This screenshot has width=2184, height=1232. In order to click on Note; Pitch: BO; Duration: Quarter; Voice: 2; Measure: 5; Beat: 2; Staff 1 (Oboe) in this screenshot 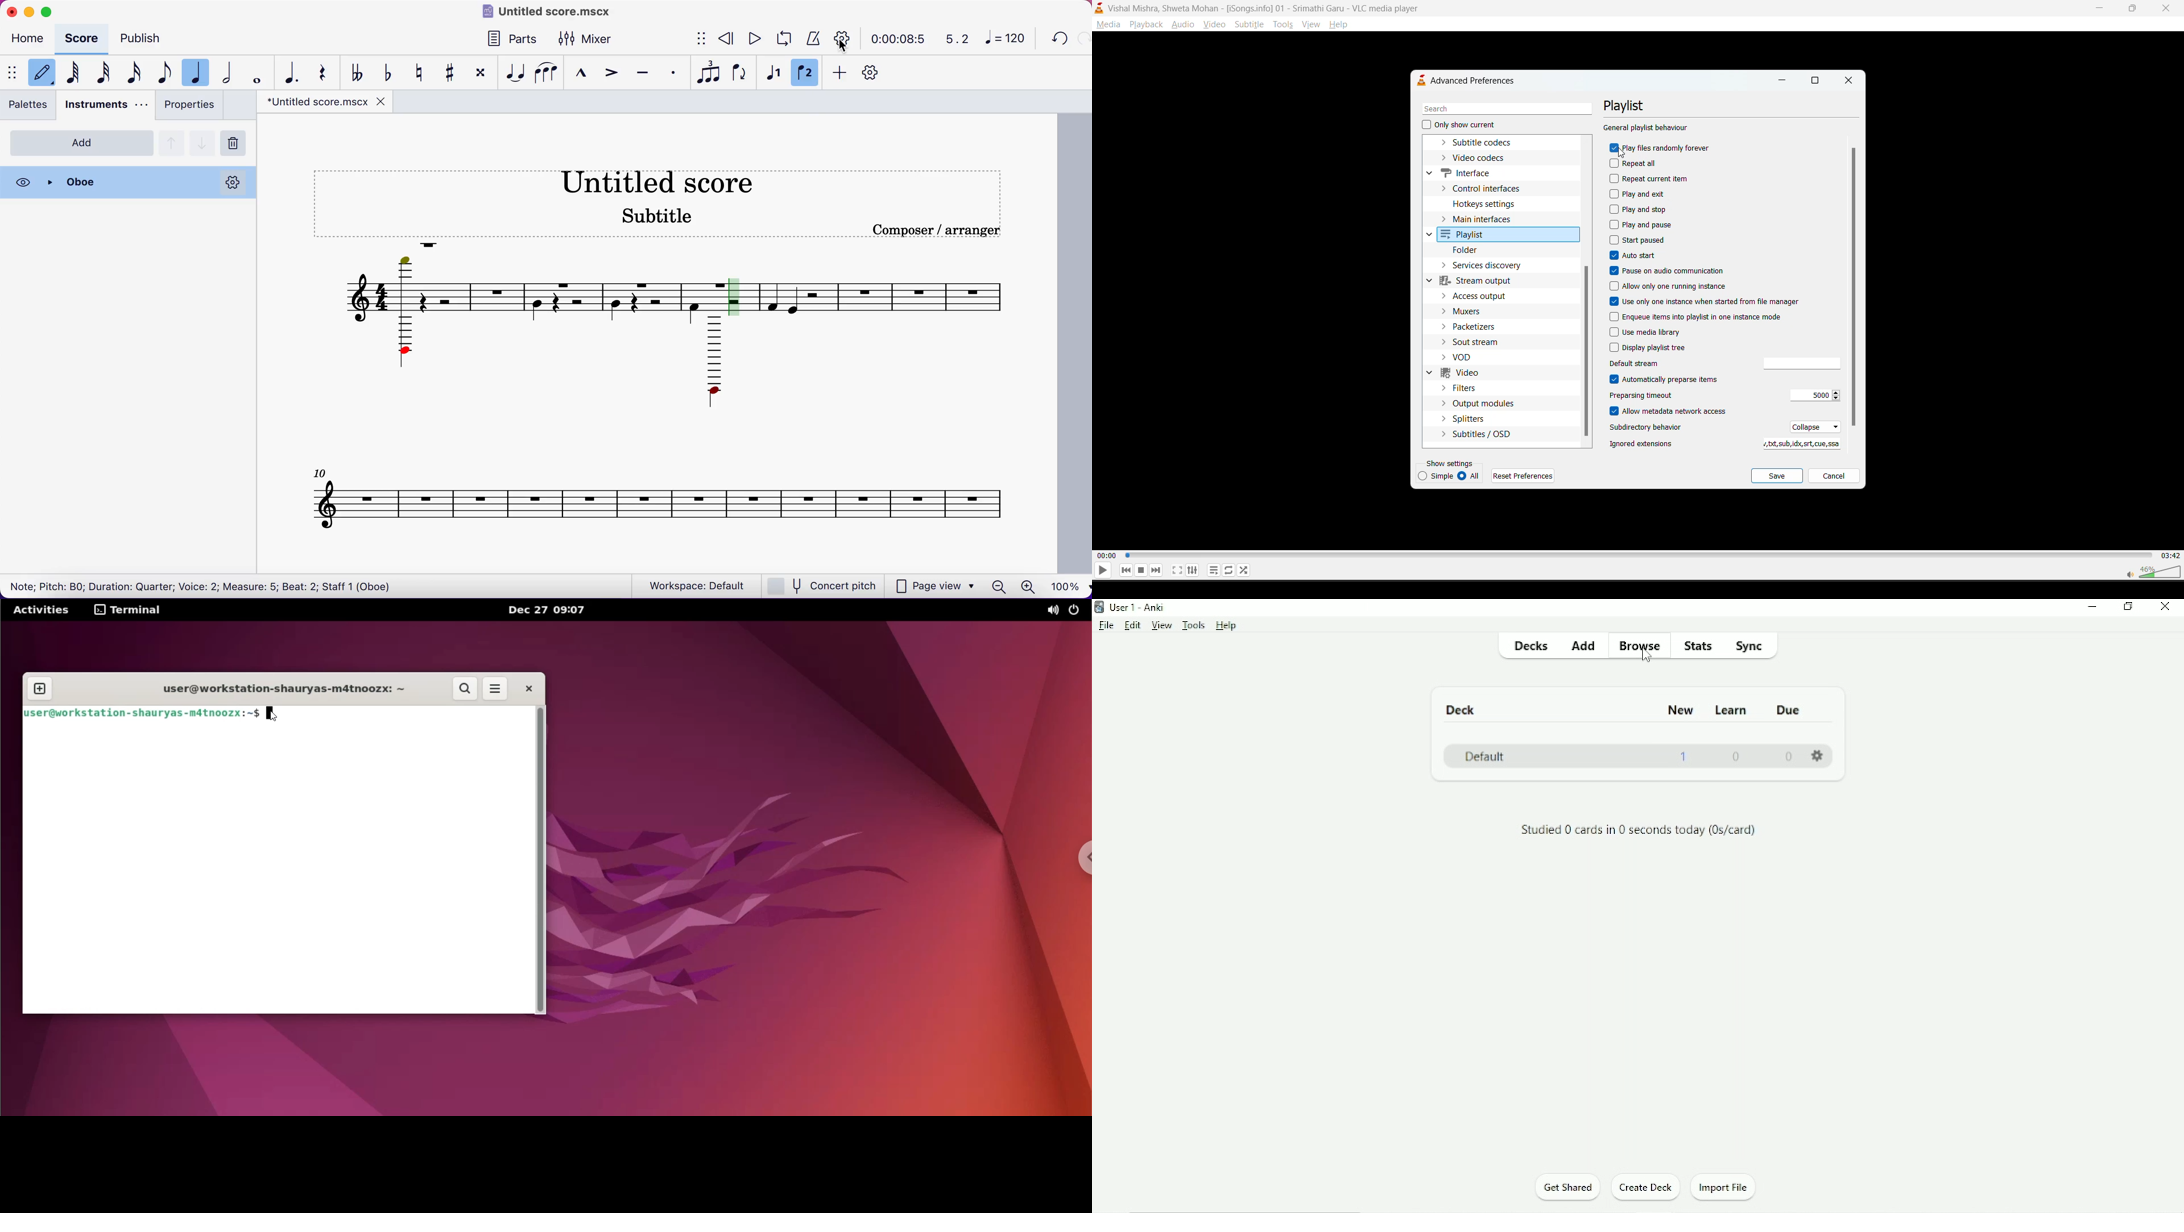, I will do `click(202, 585)`.